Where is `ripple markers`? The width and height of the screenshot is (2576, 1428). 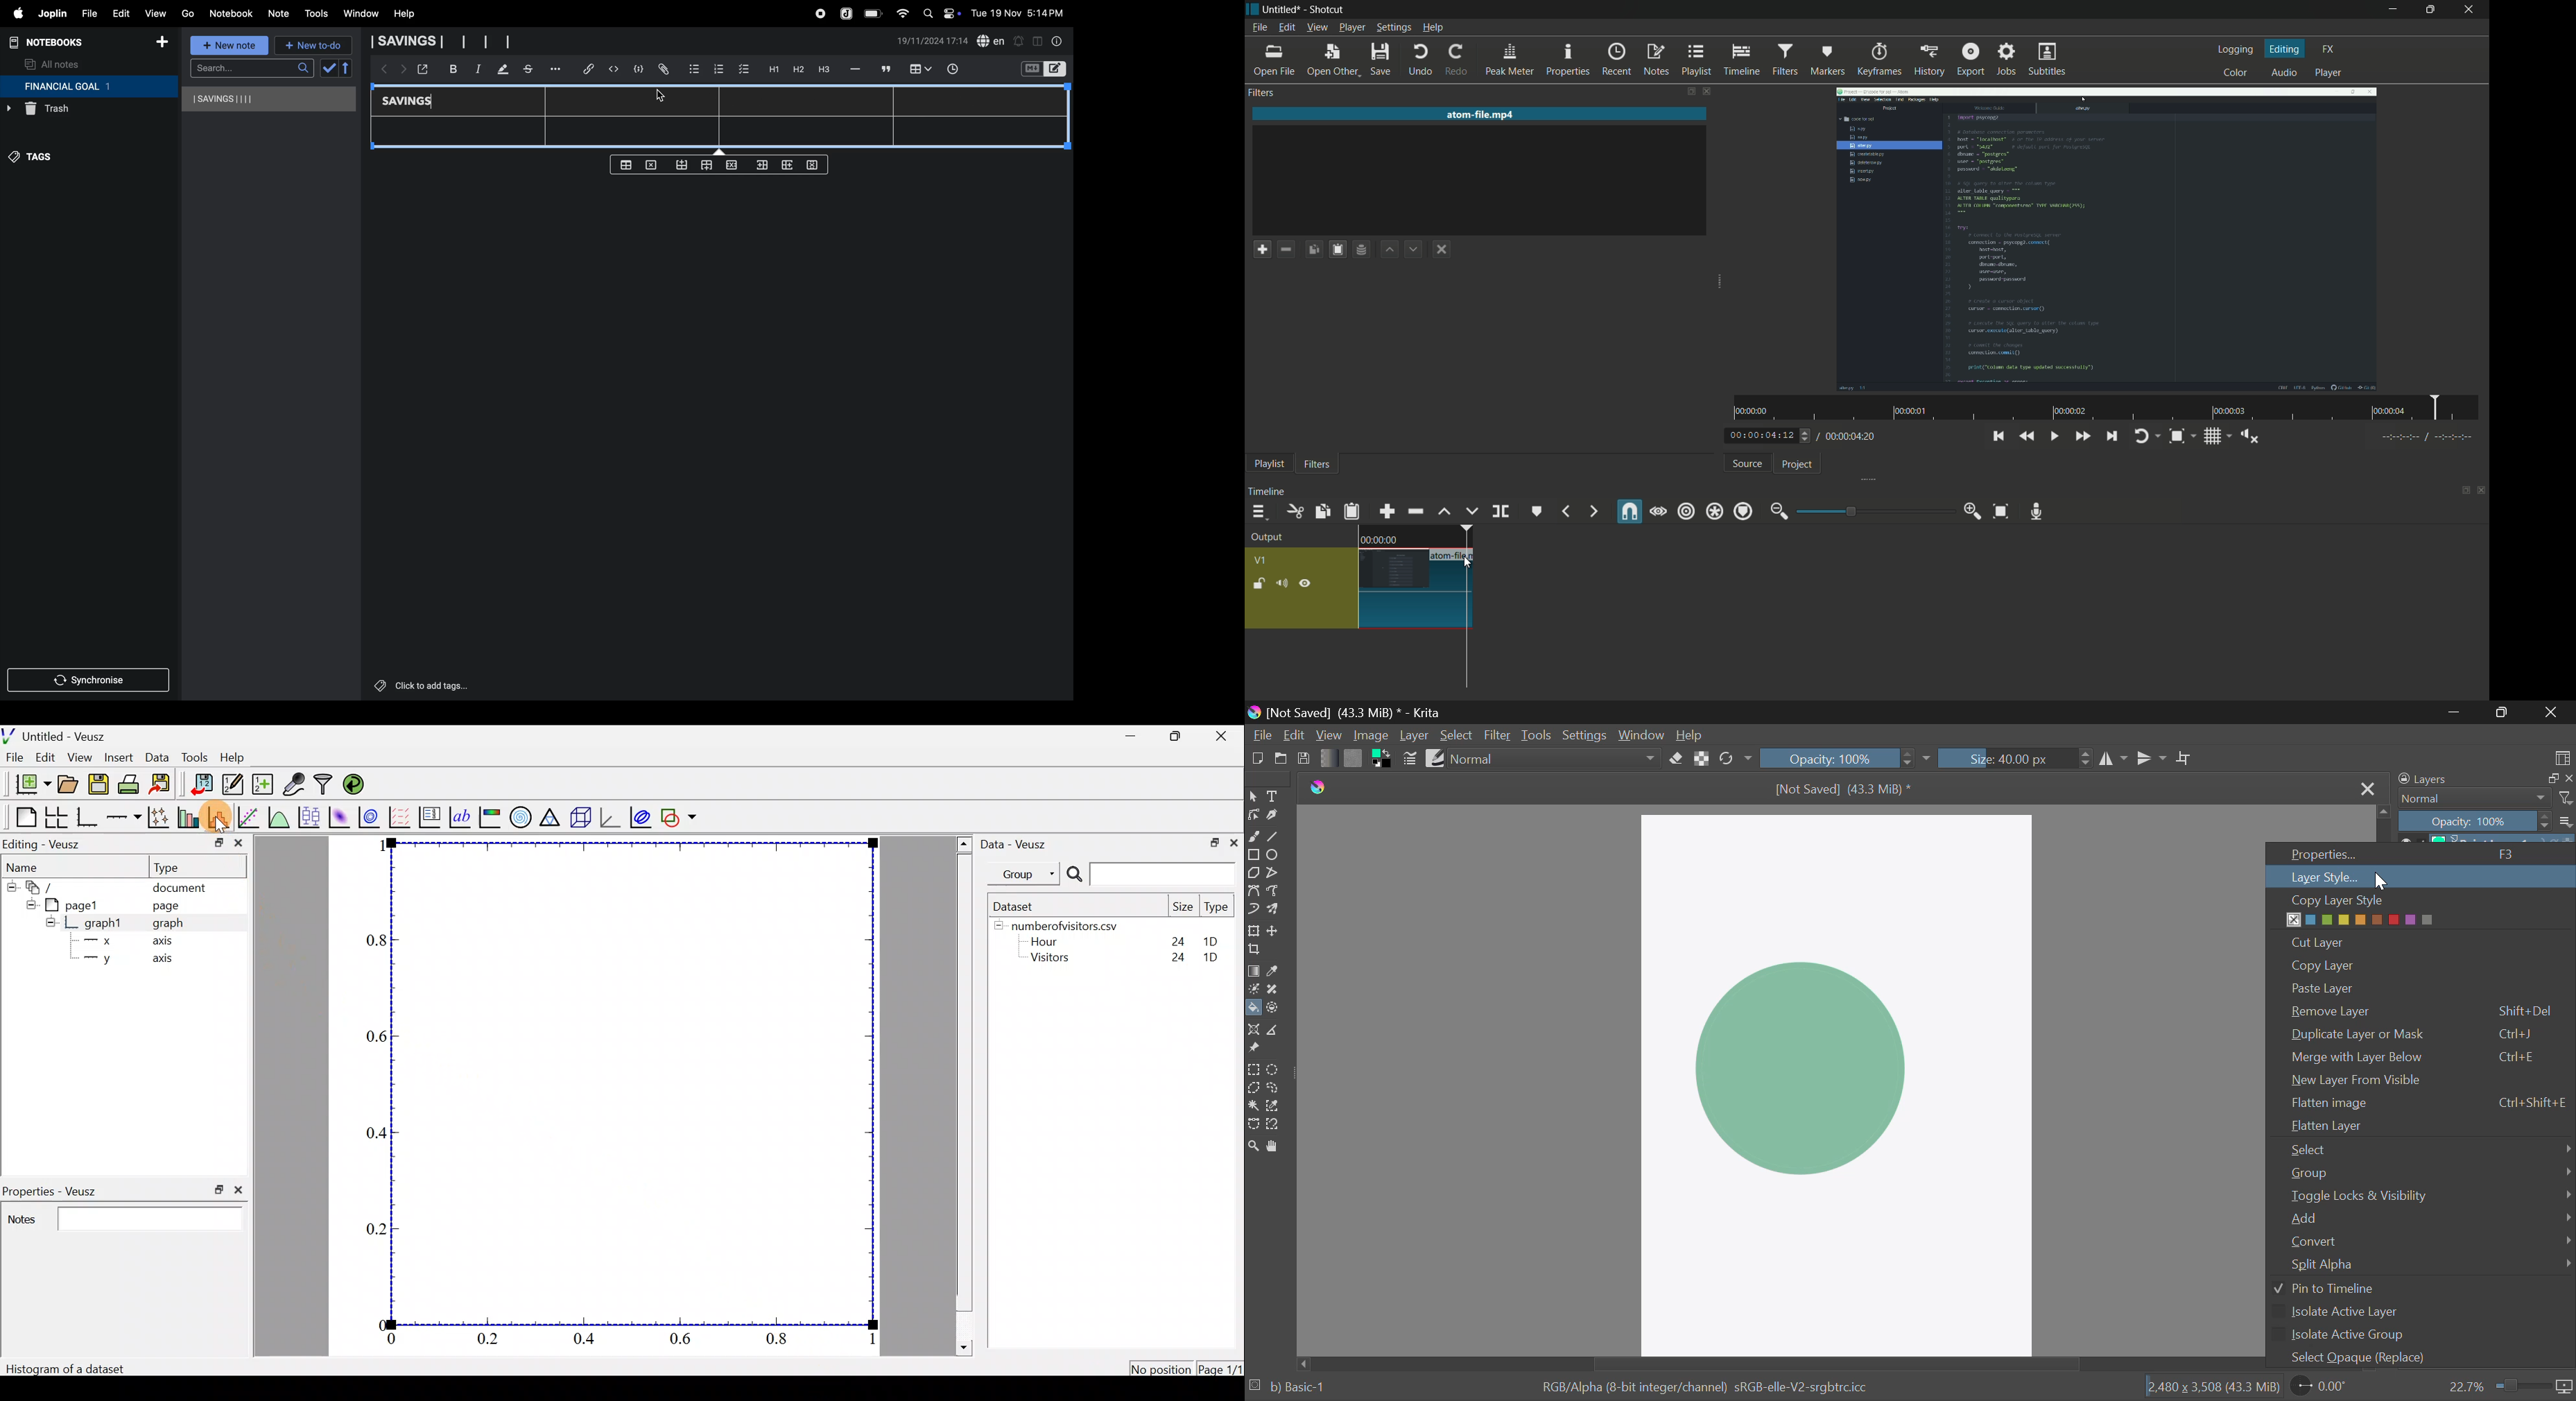
ripple markers is located at coordinates (1743, 510).